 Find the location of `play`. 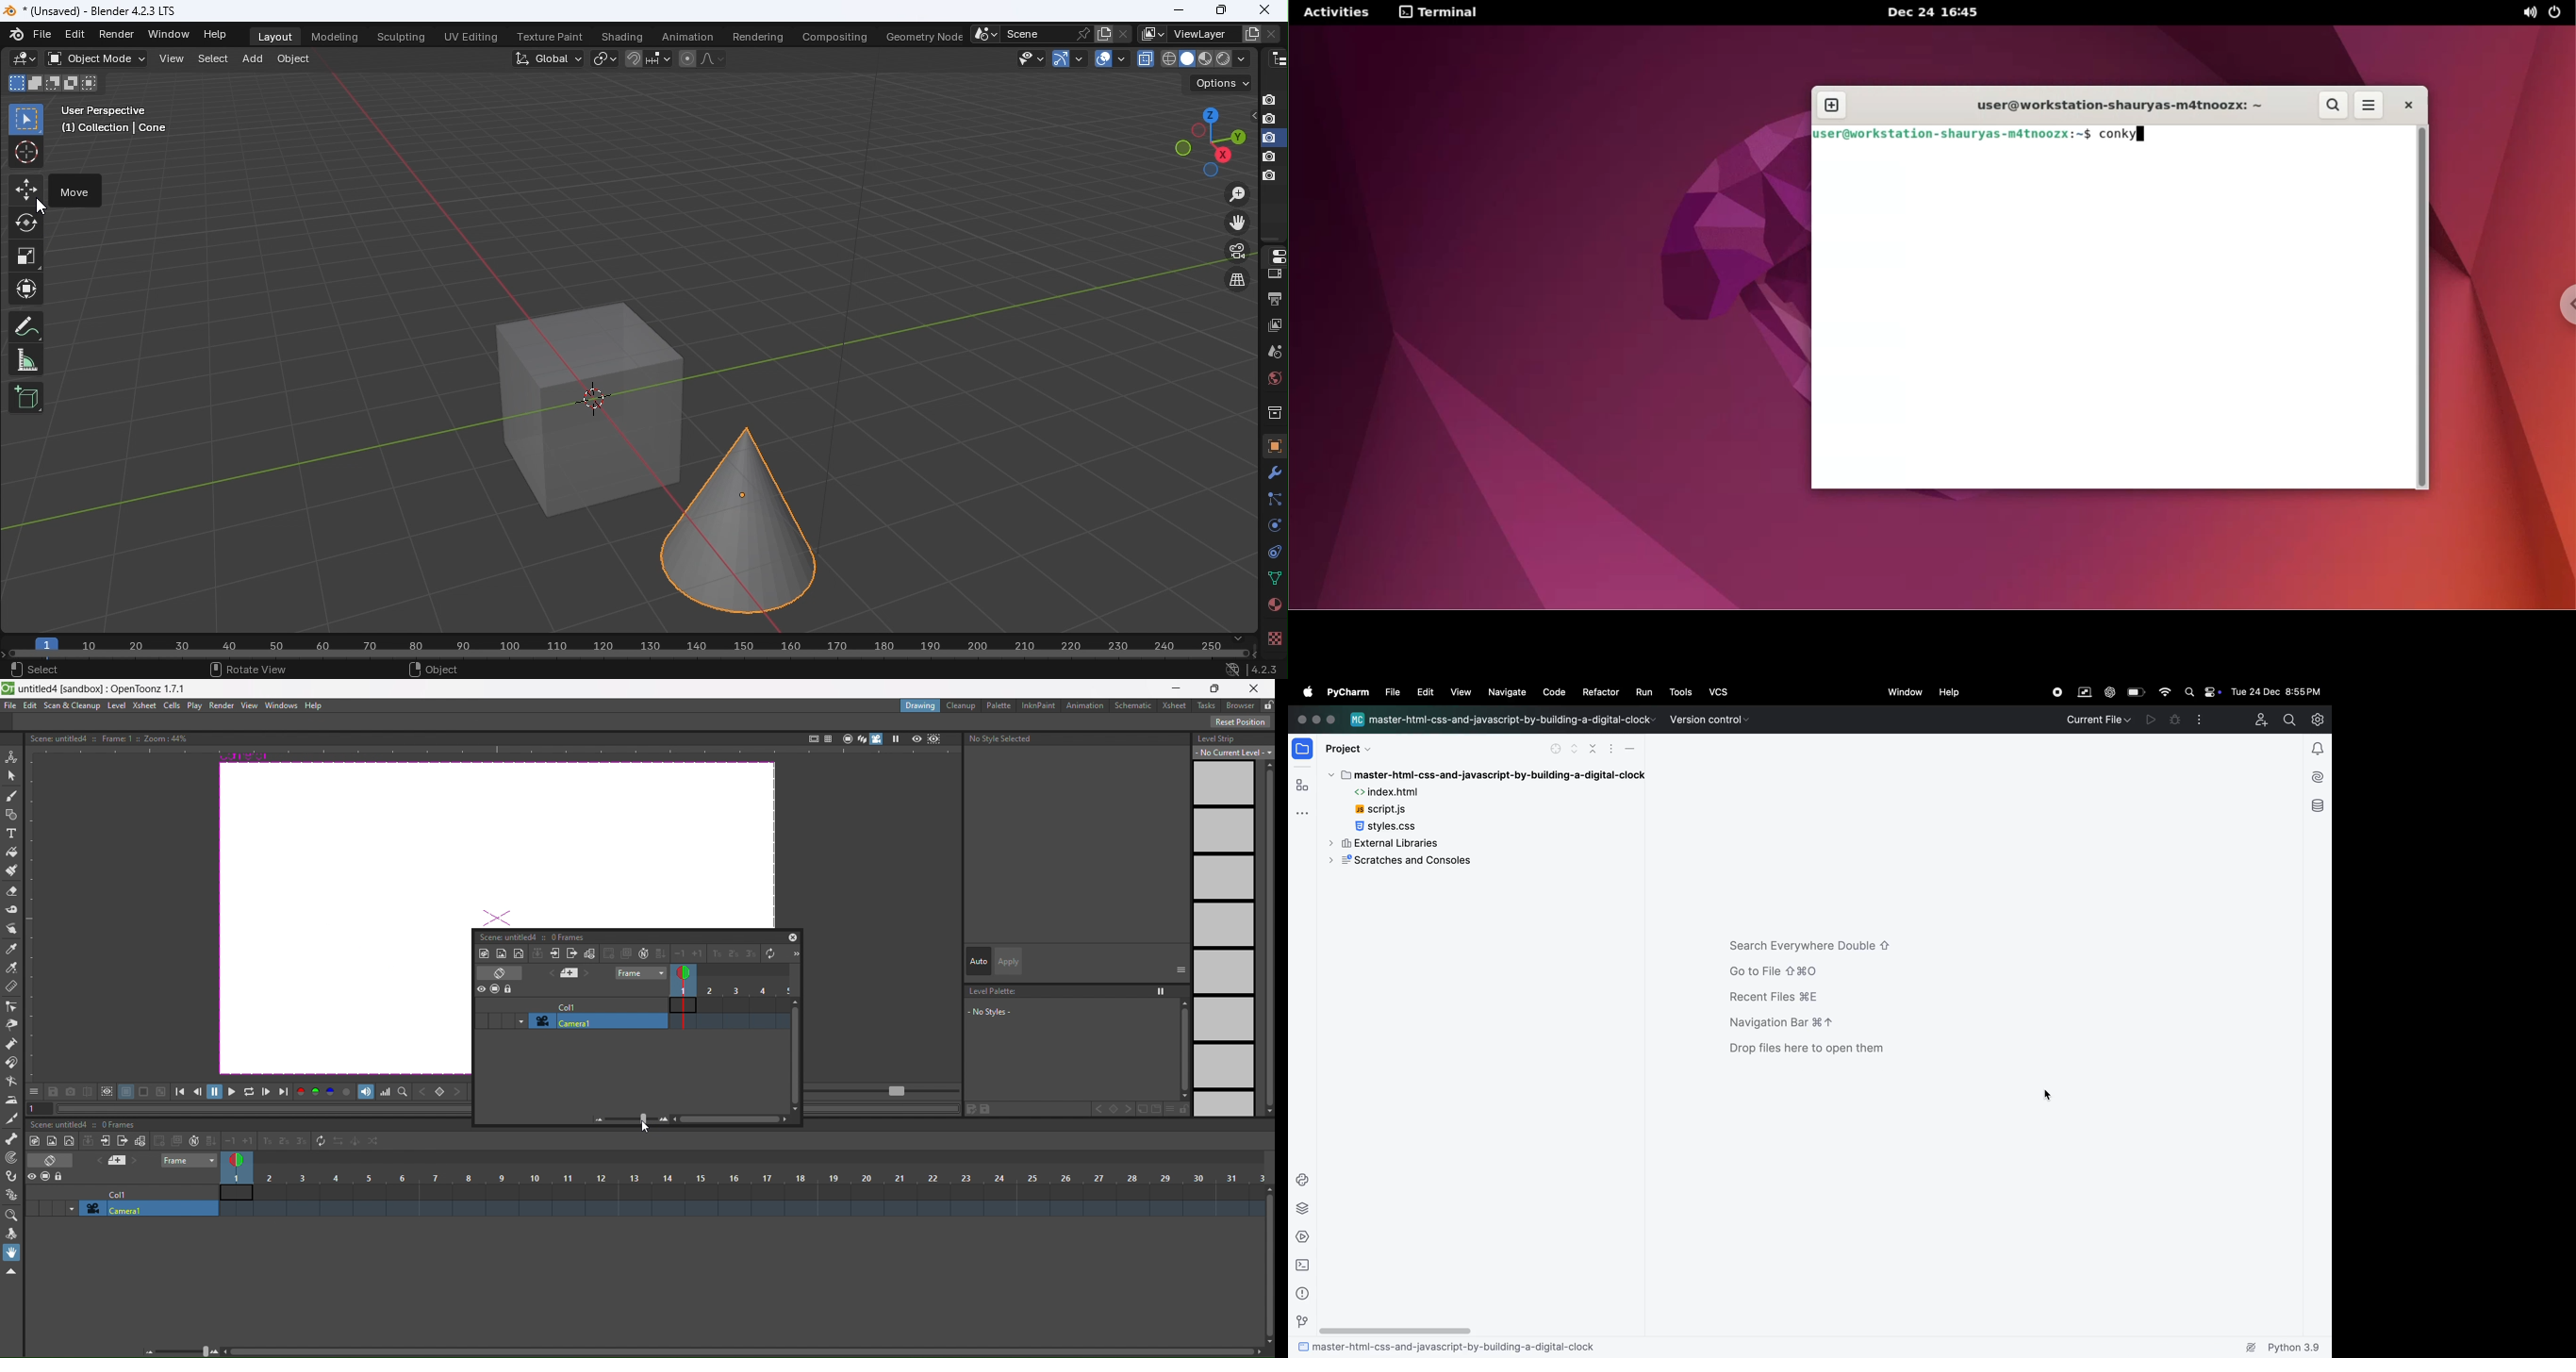

play is located at coordinates (195, 706).